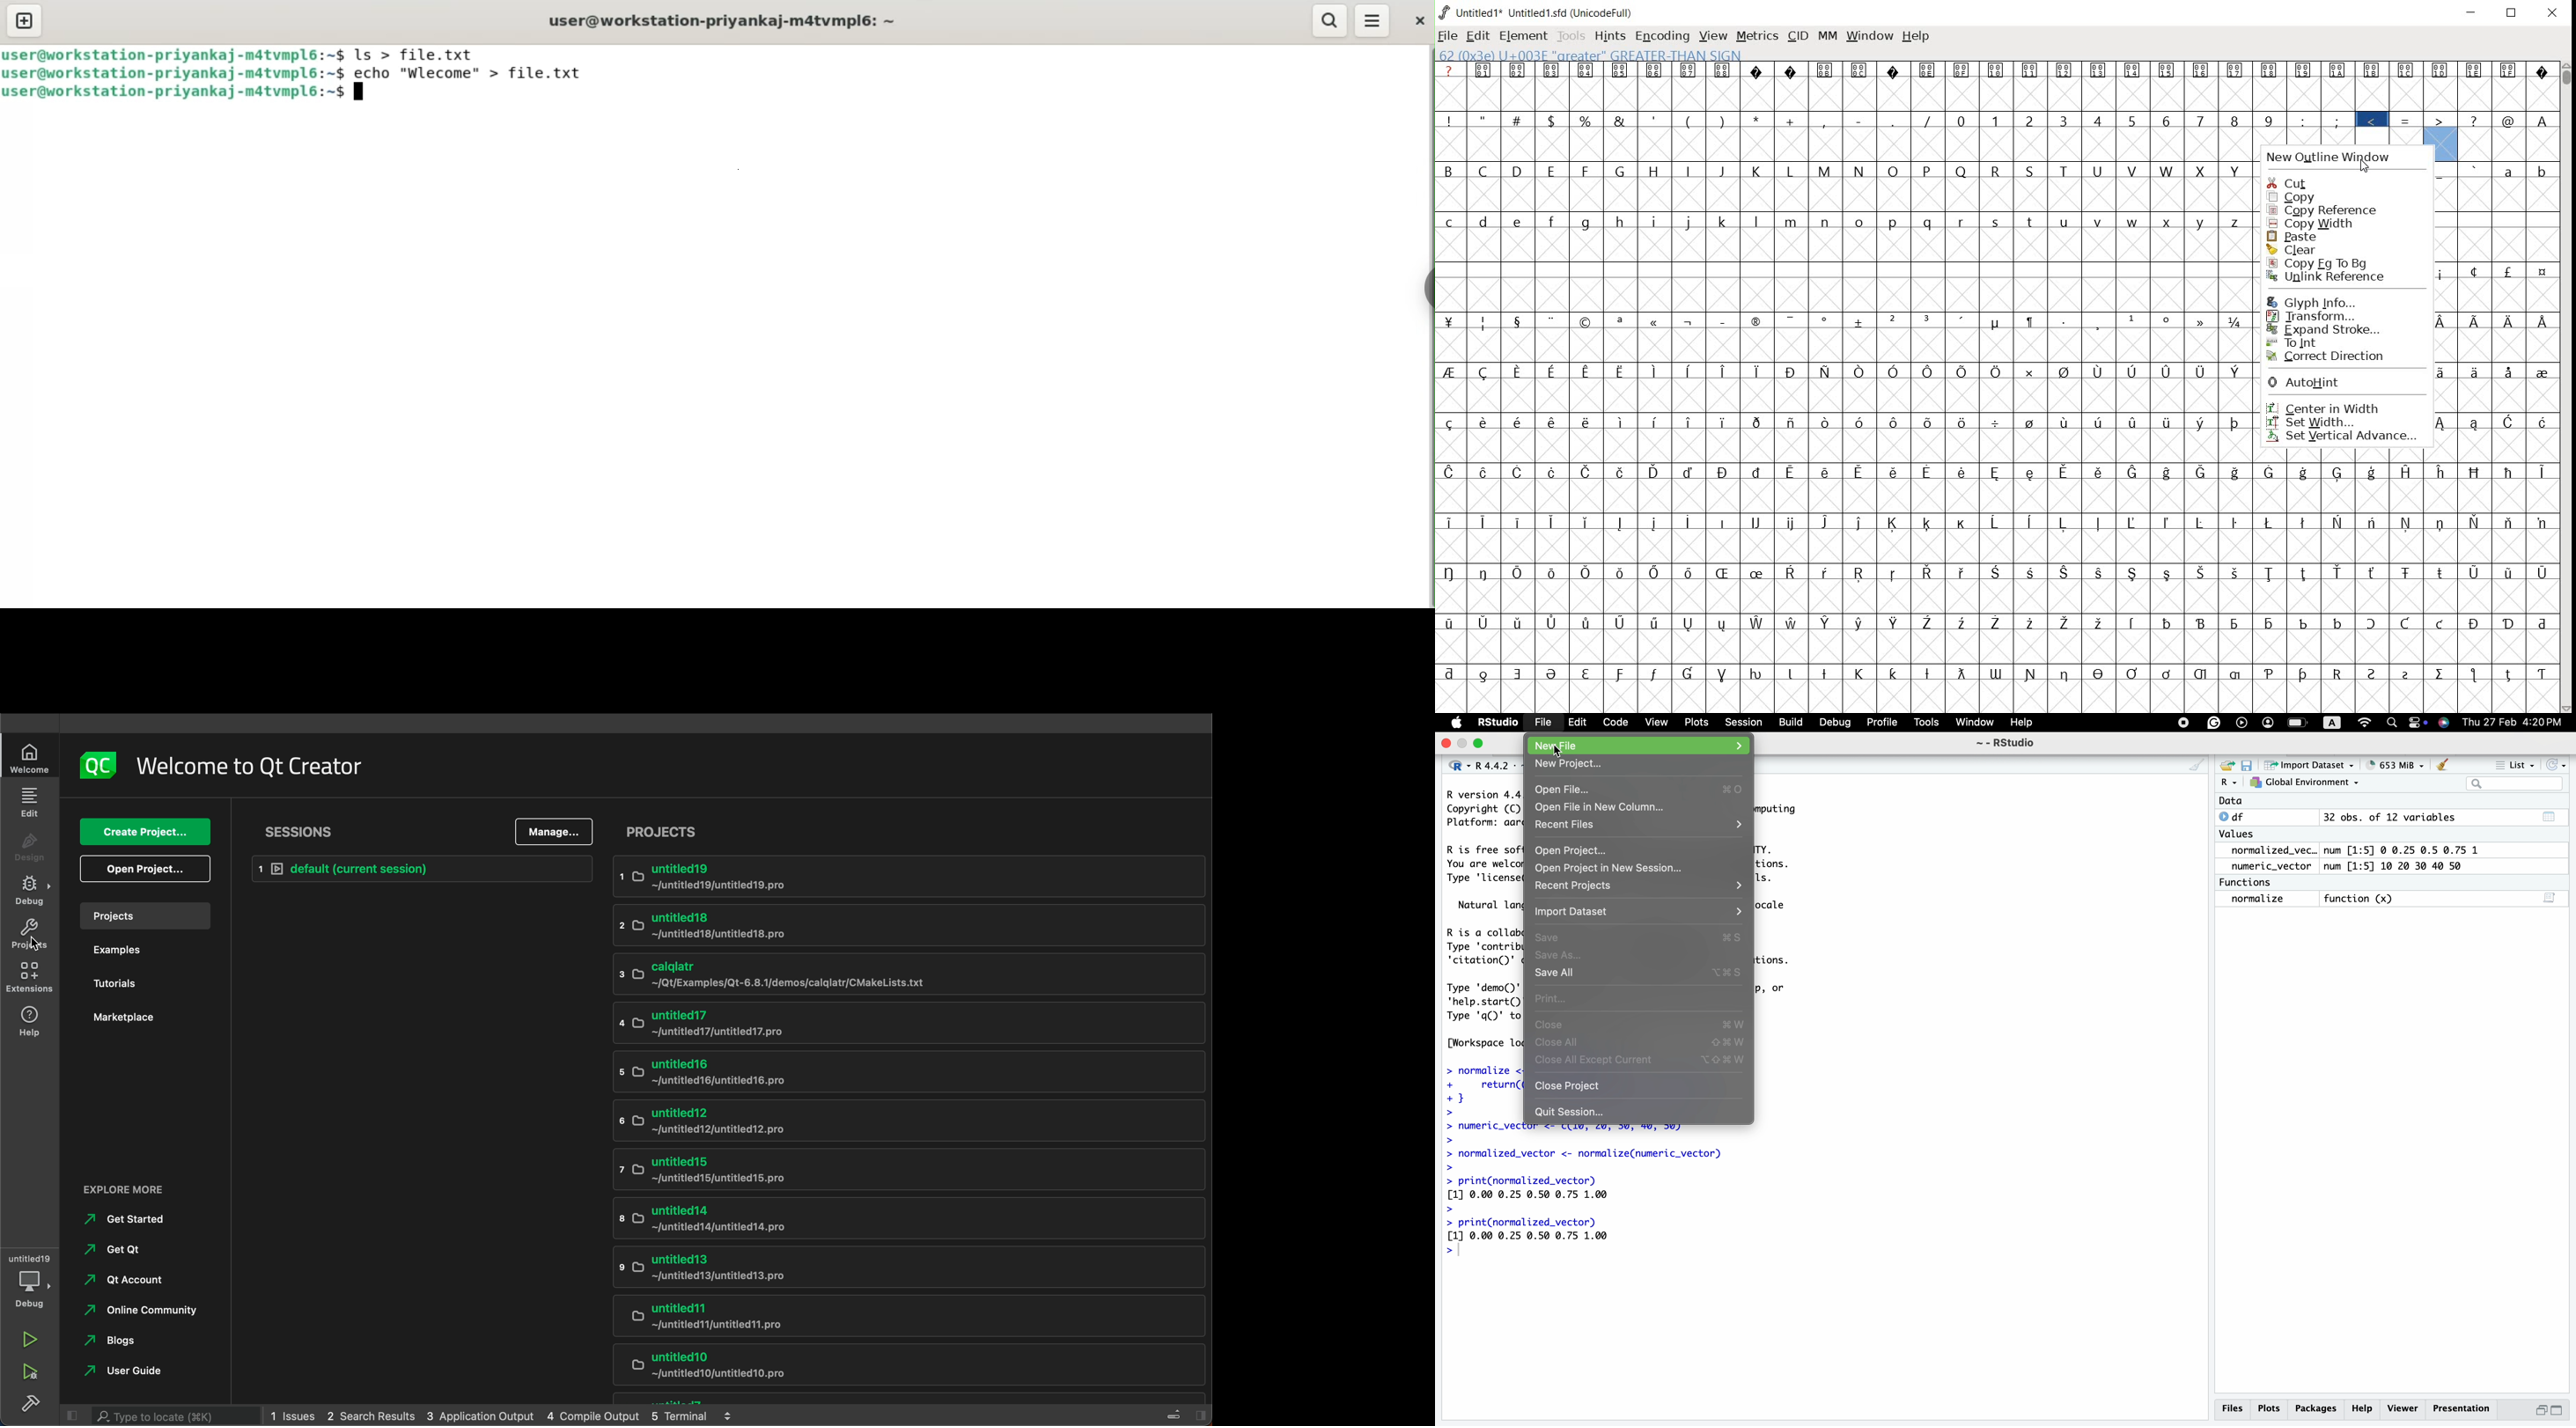 The image size is (2576, 1428). What do you see at coordinates (2311, 197) in the screenshot?
I see `copy` at bounding box center [2311, 197].